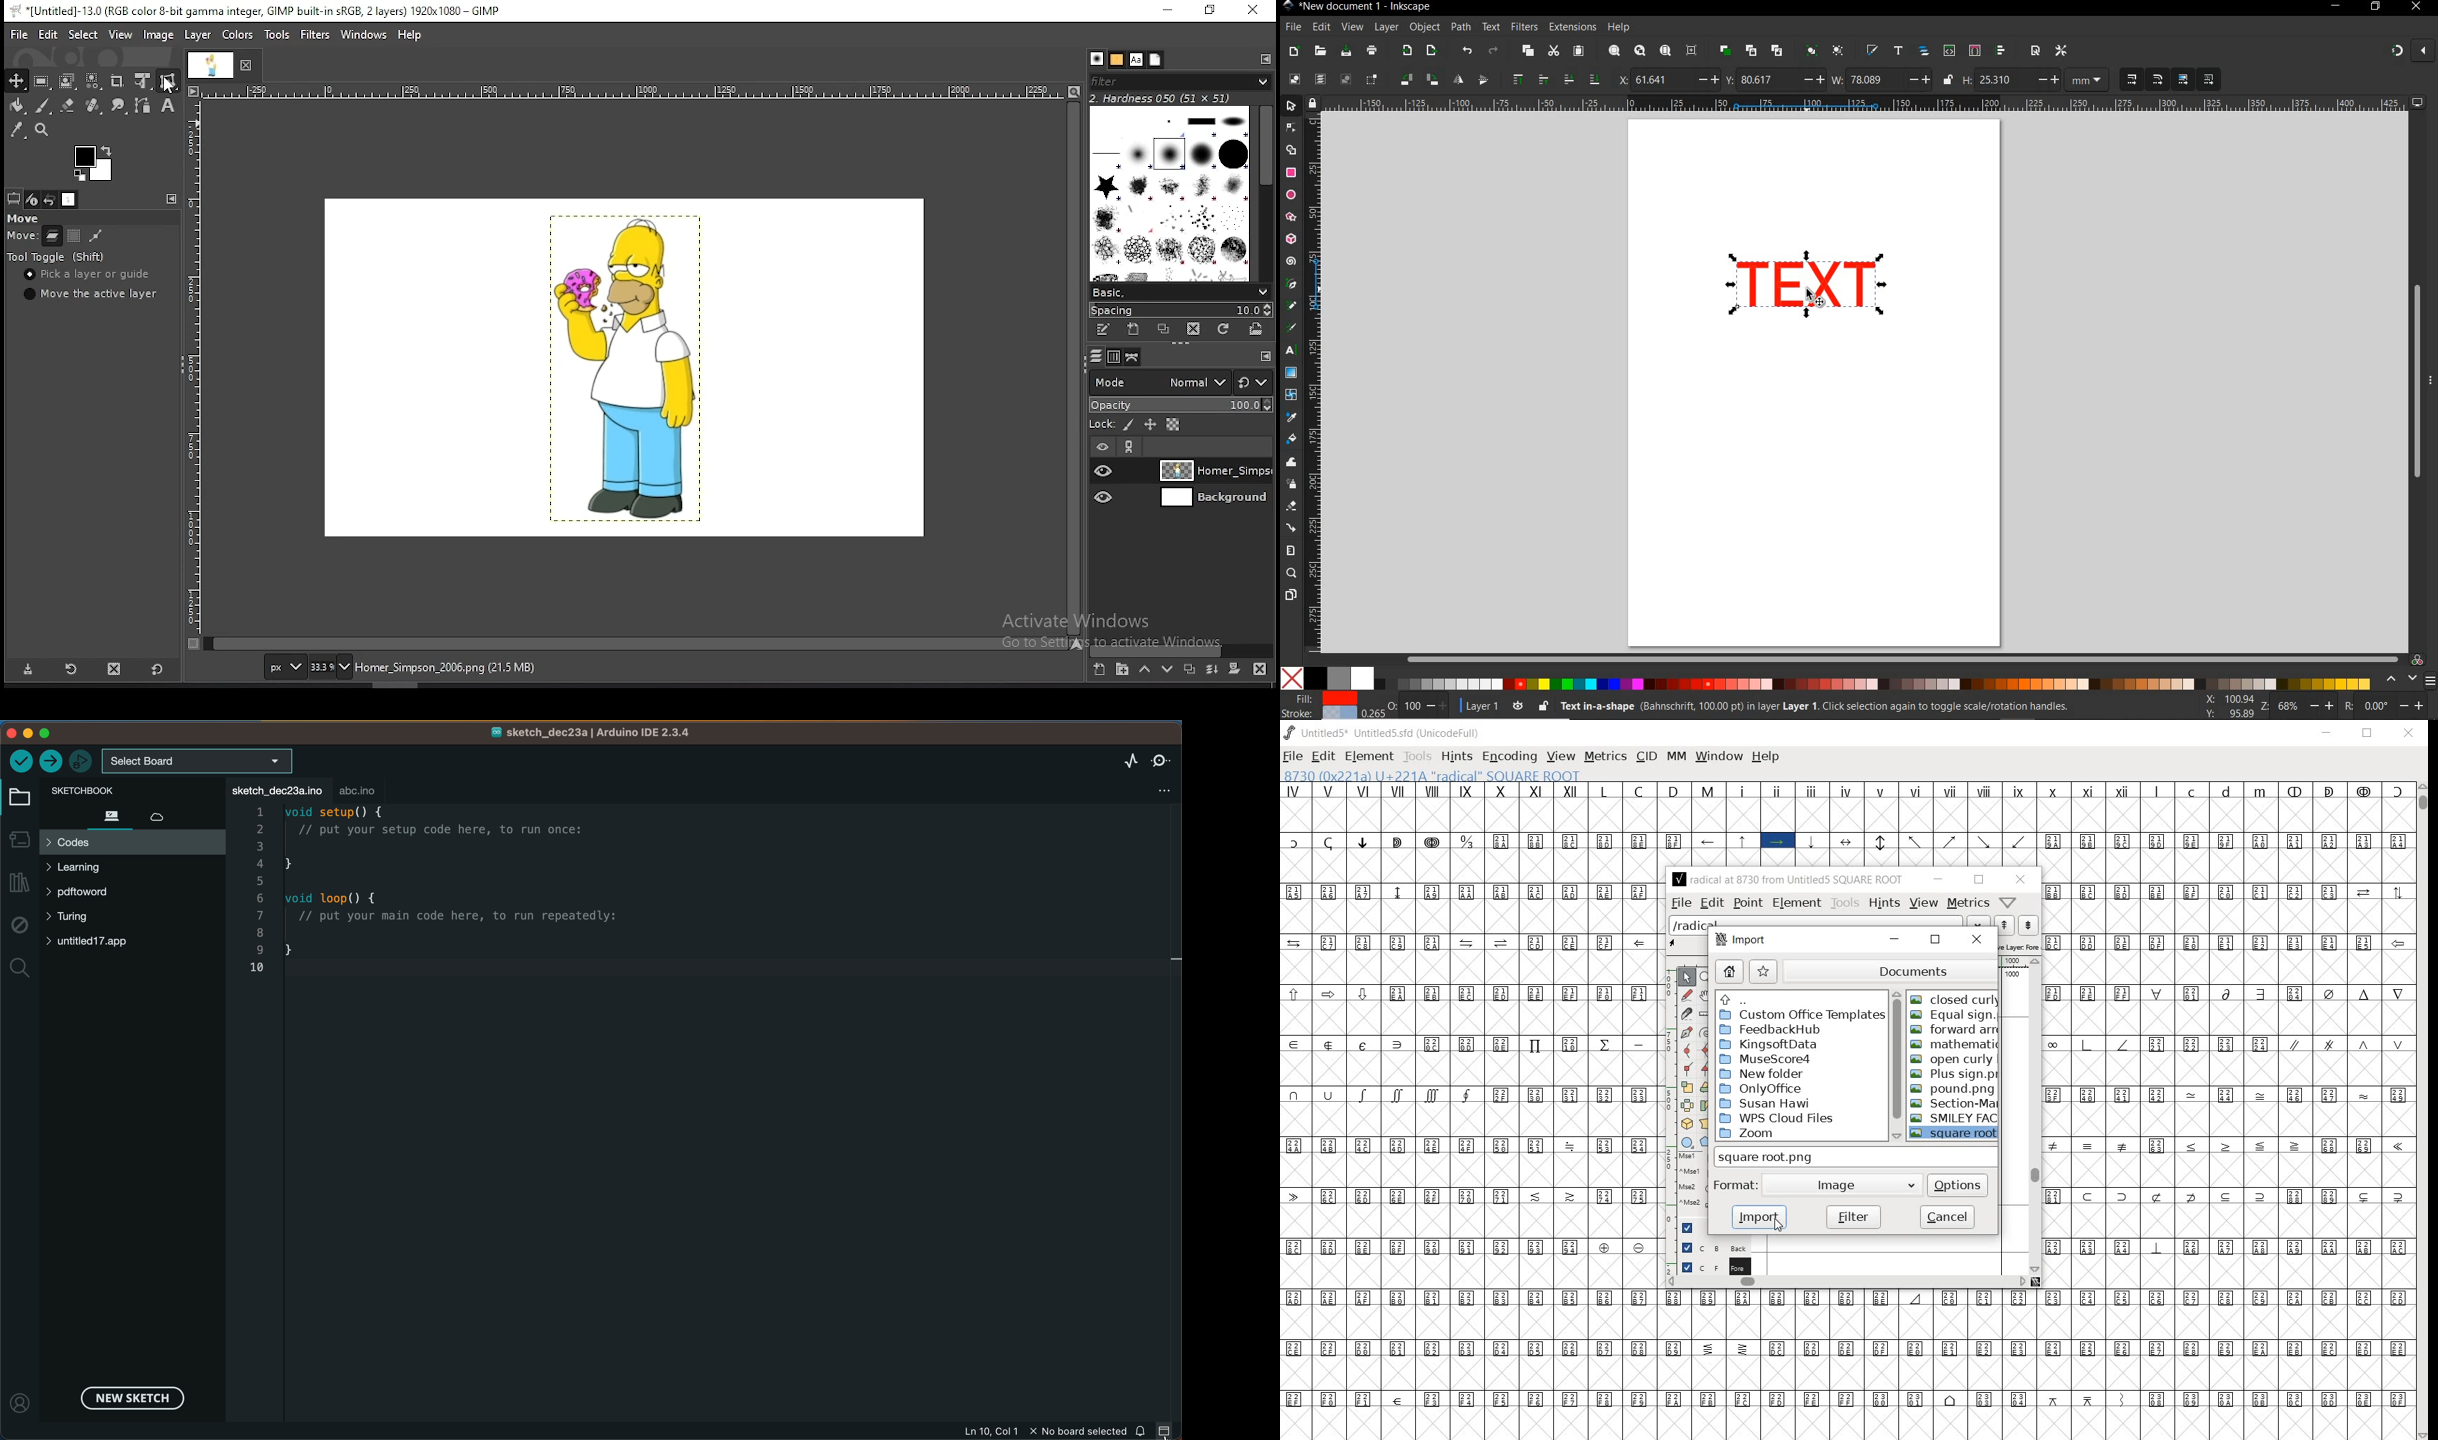  What do you see at coordinates (1750, 51) in the screenshot?
I see `create clone` at bounding box center [1750, 51].